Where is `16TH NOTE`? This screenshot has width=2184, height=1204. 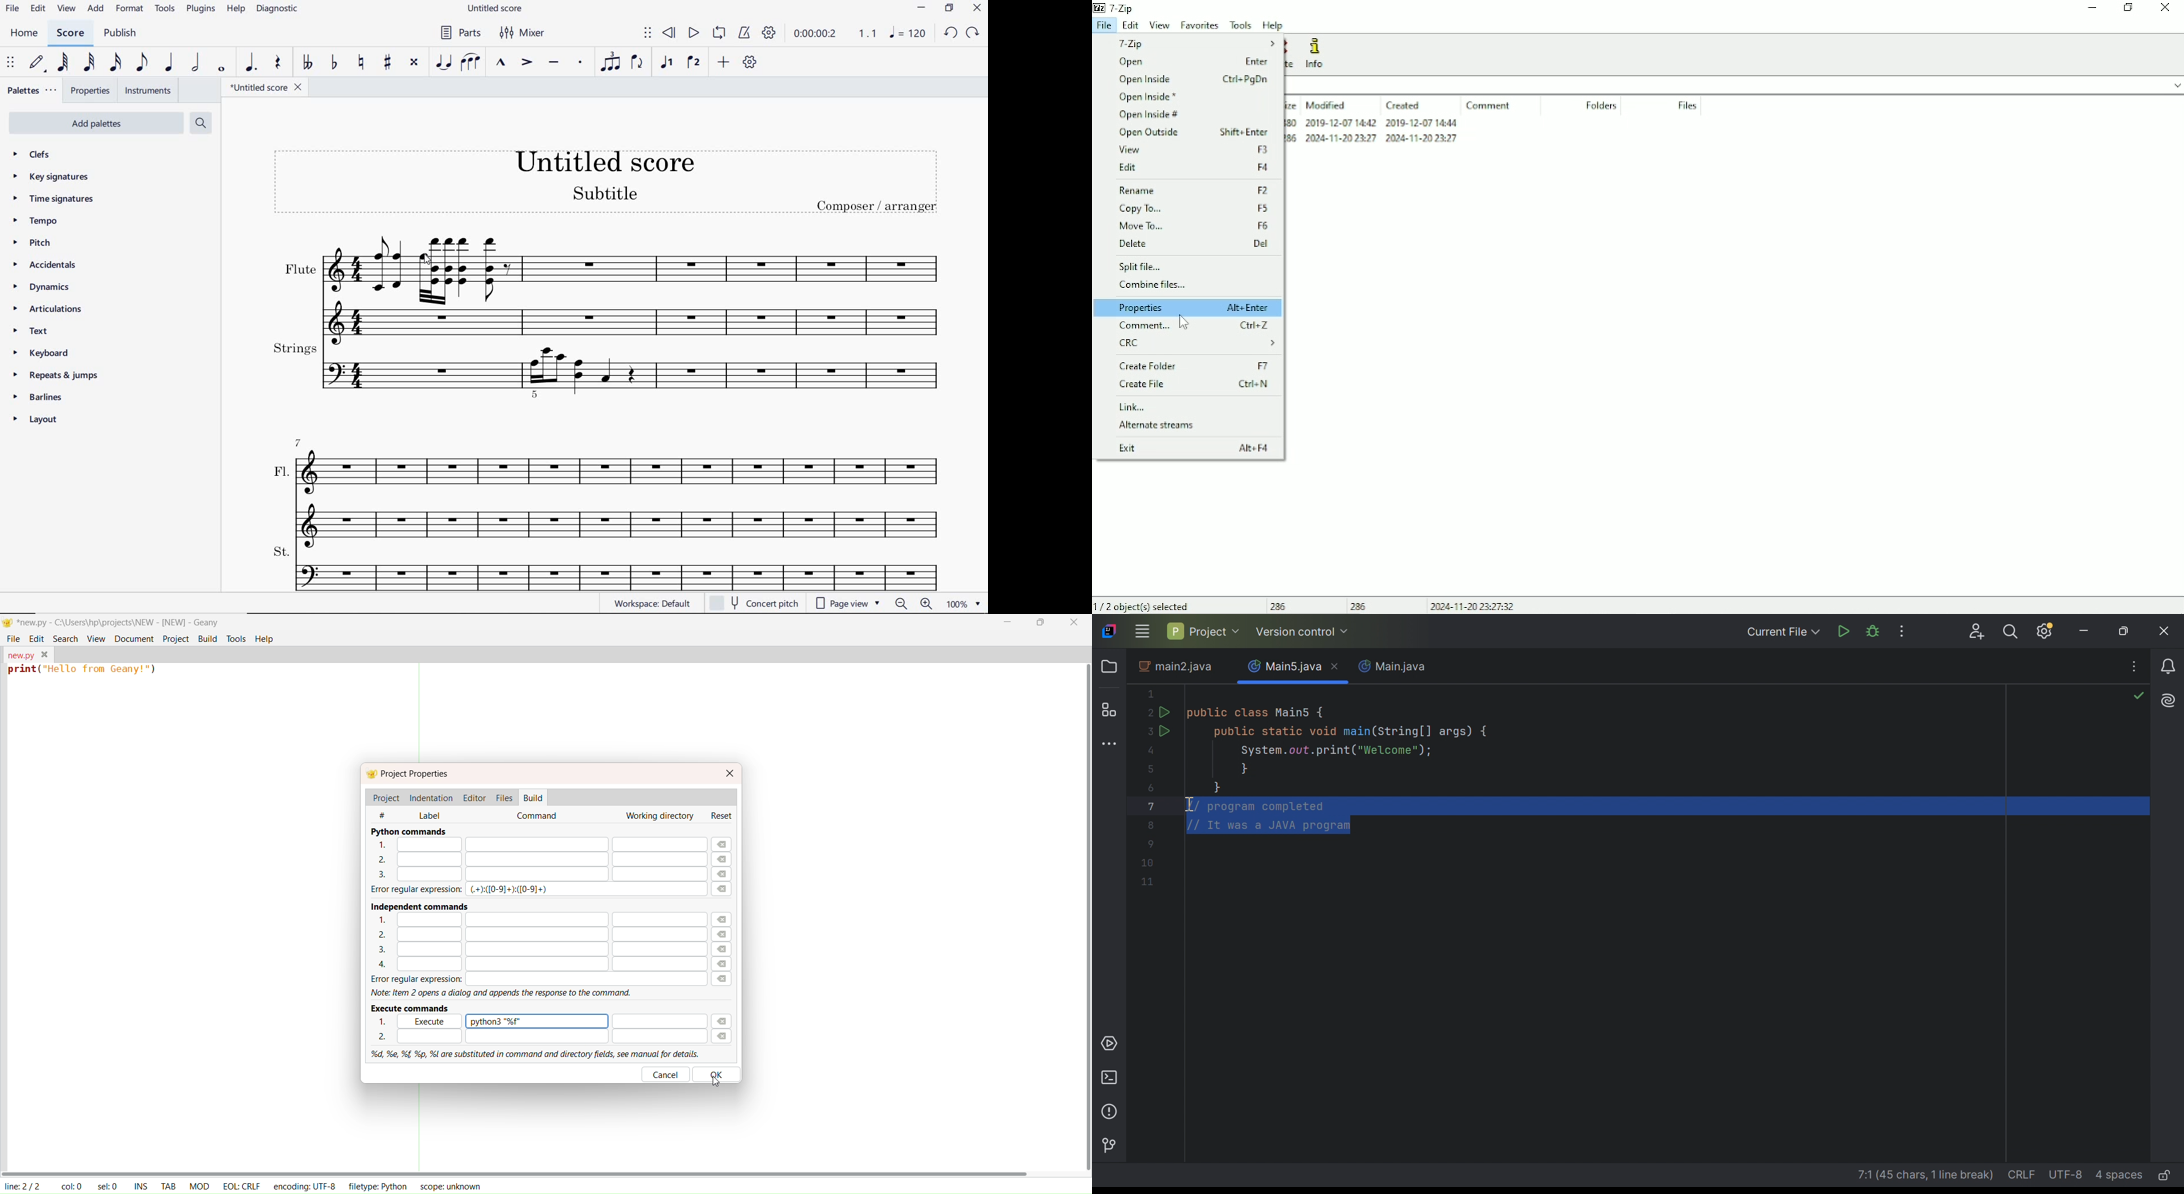 16TH NOTE is located at coordinates (116, 65).